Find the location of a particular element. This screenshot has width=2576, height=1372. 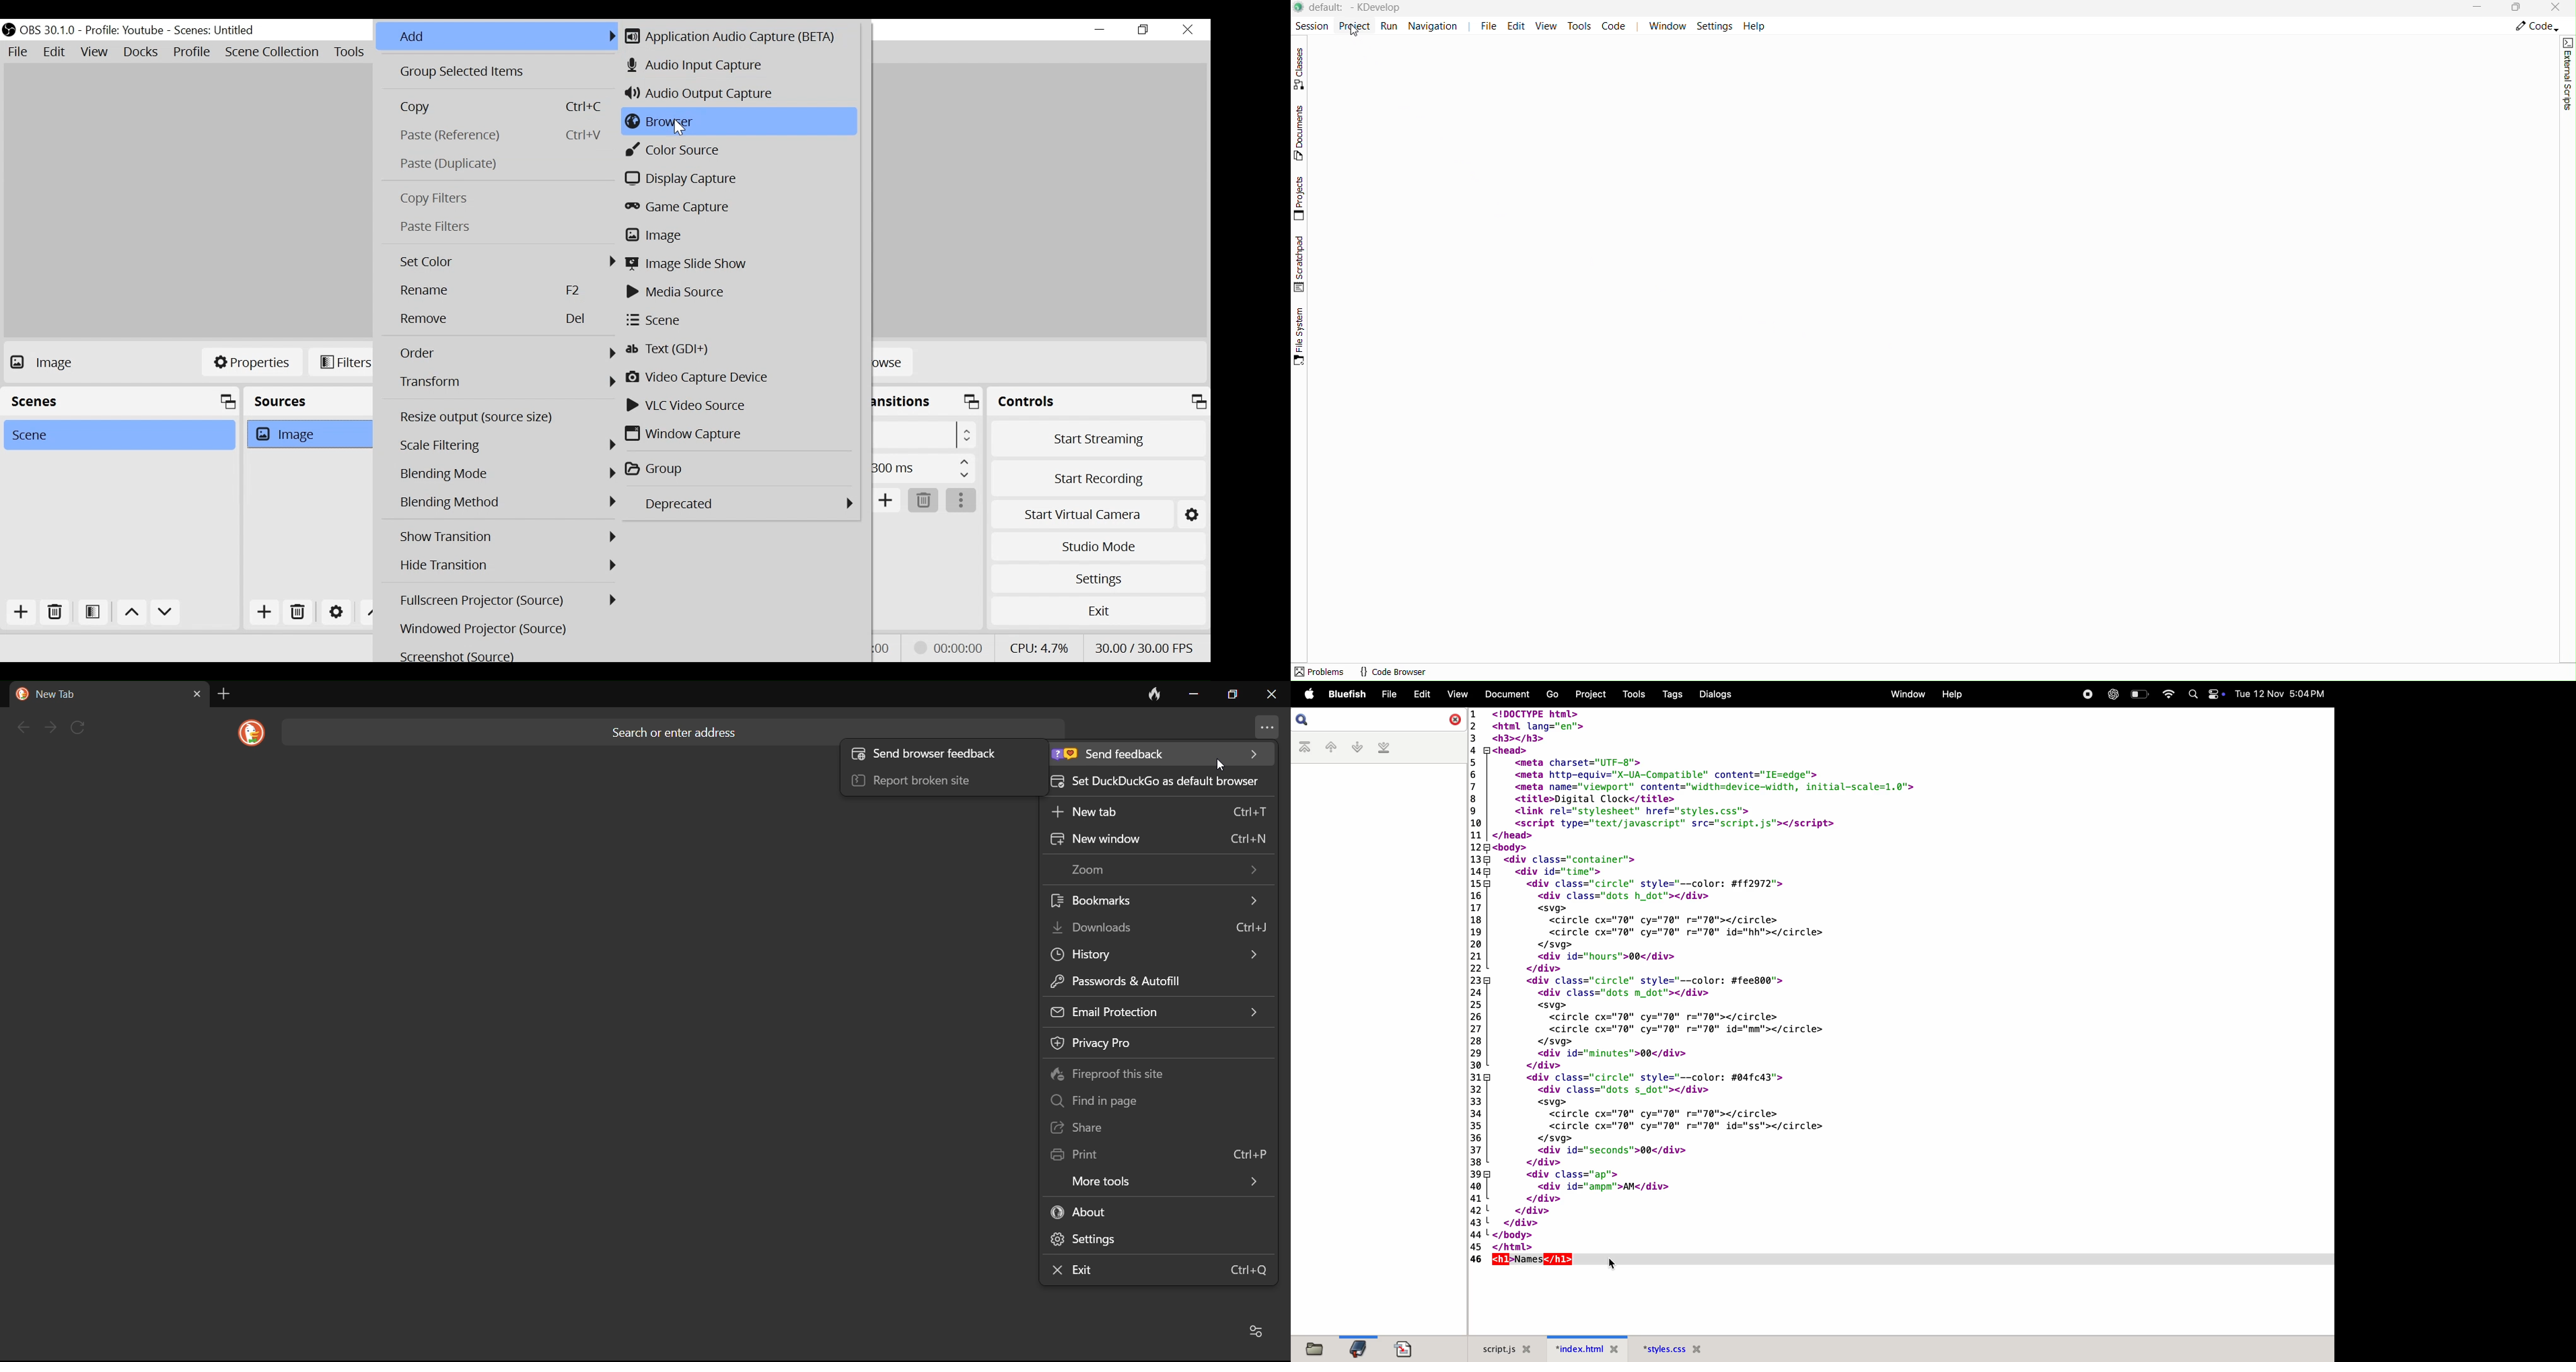

Blending Mode is located at coordinates (510, 504).